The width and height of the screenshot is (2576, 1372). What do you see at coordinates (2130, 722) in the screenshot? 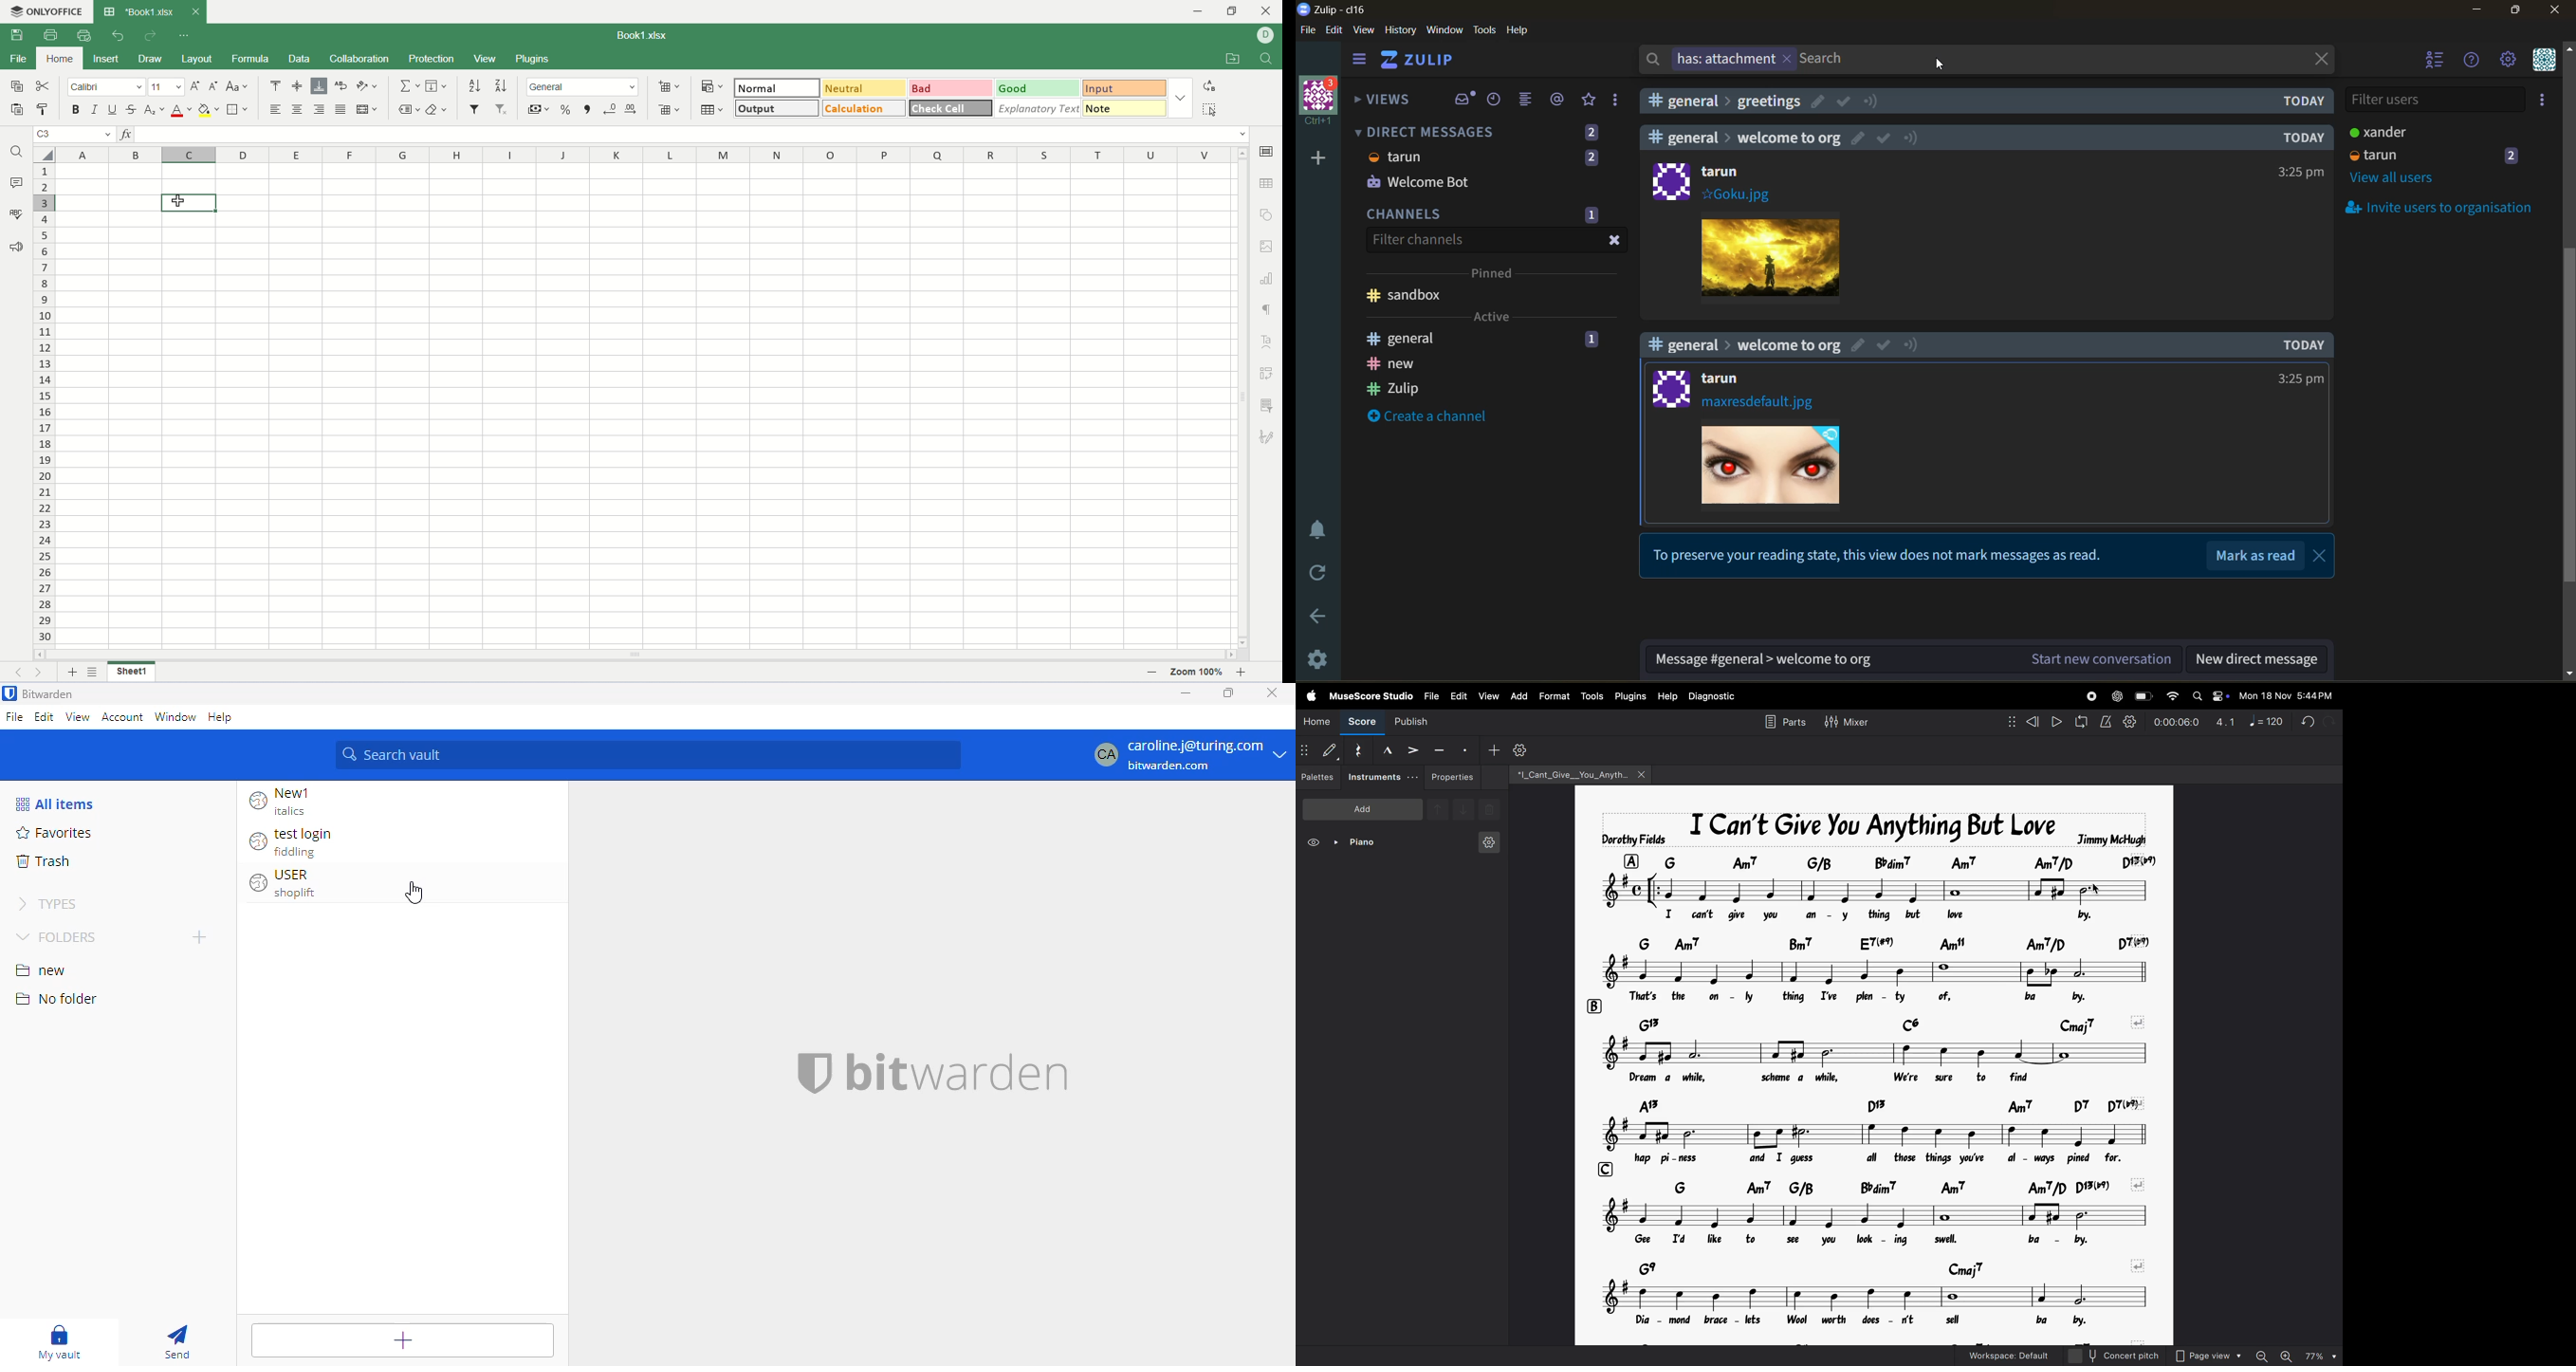
I see `playback settings` at bounding box center [2130, 722].